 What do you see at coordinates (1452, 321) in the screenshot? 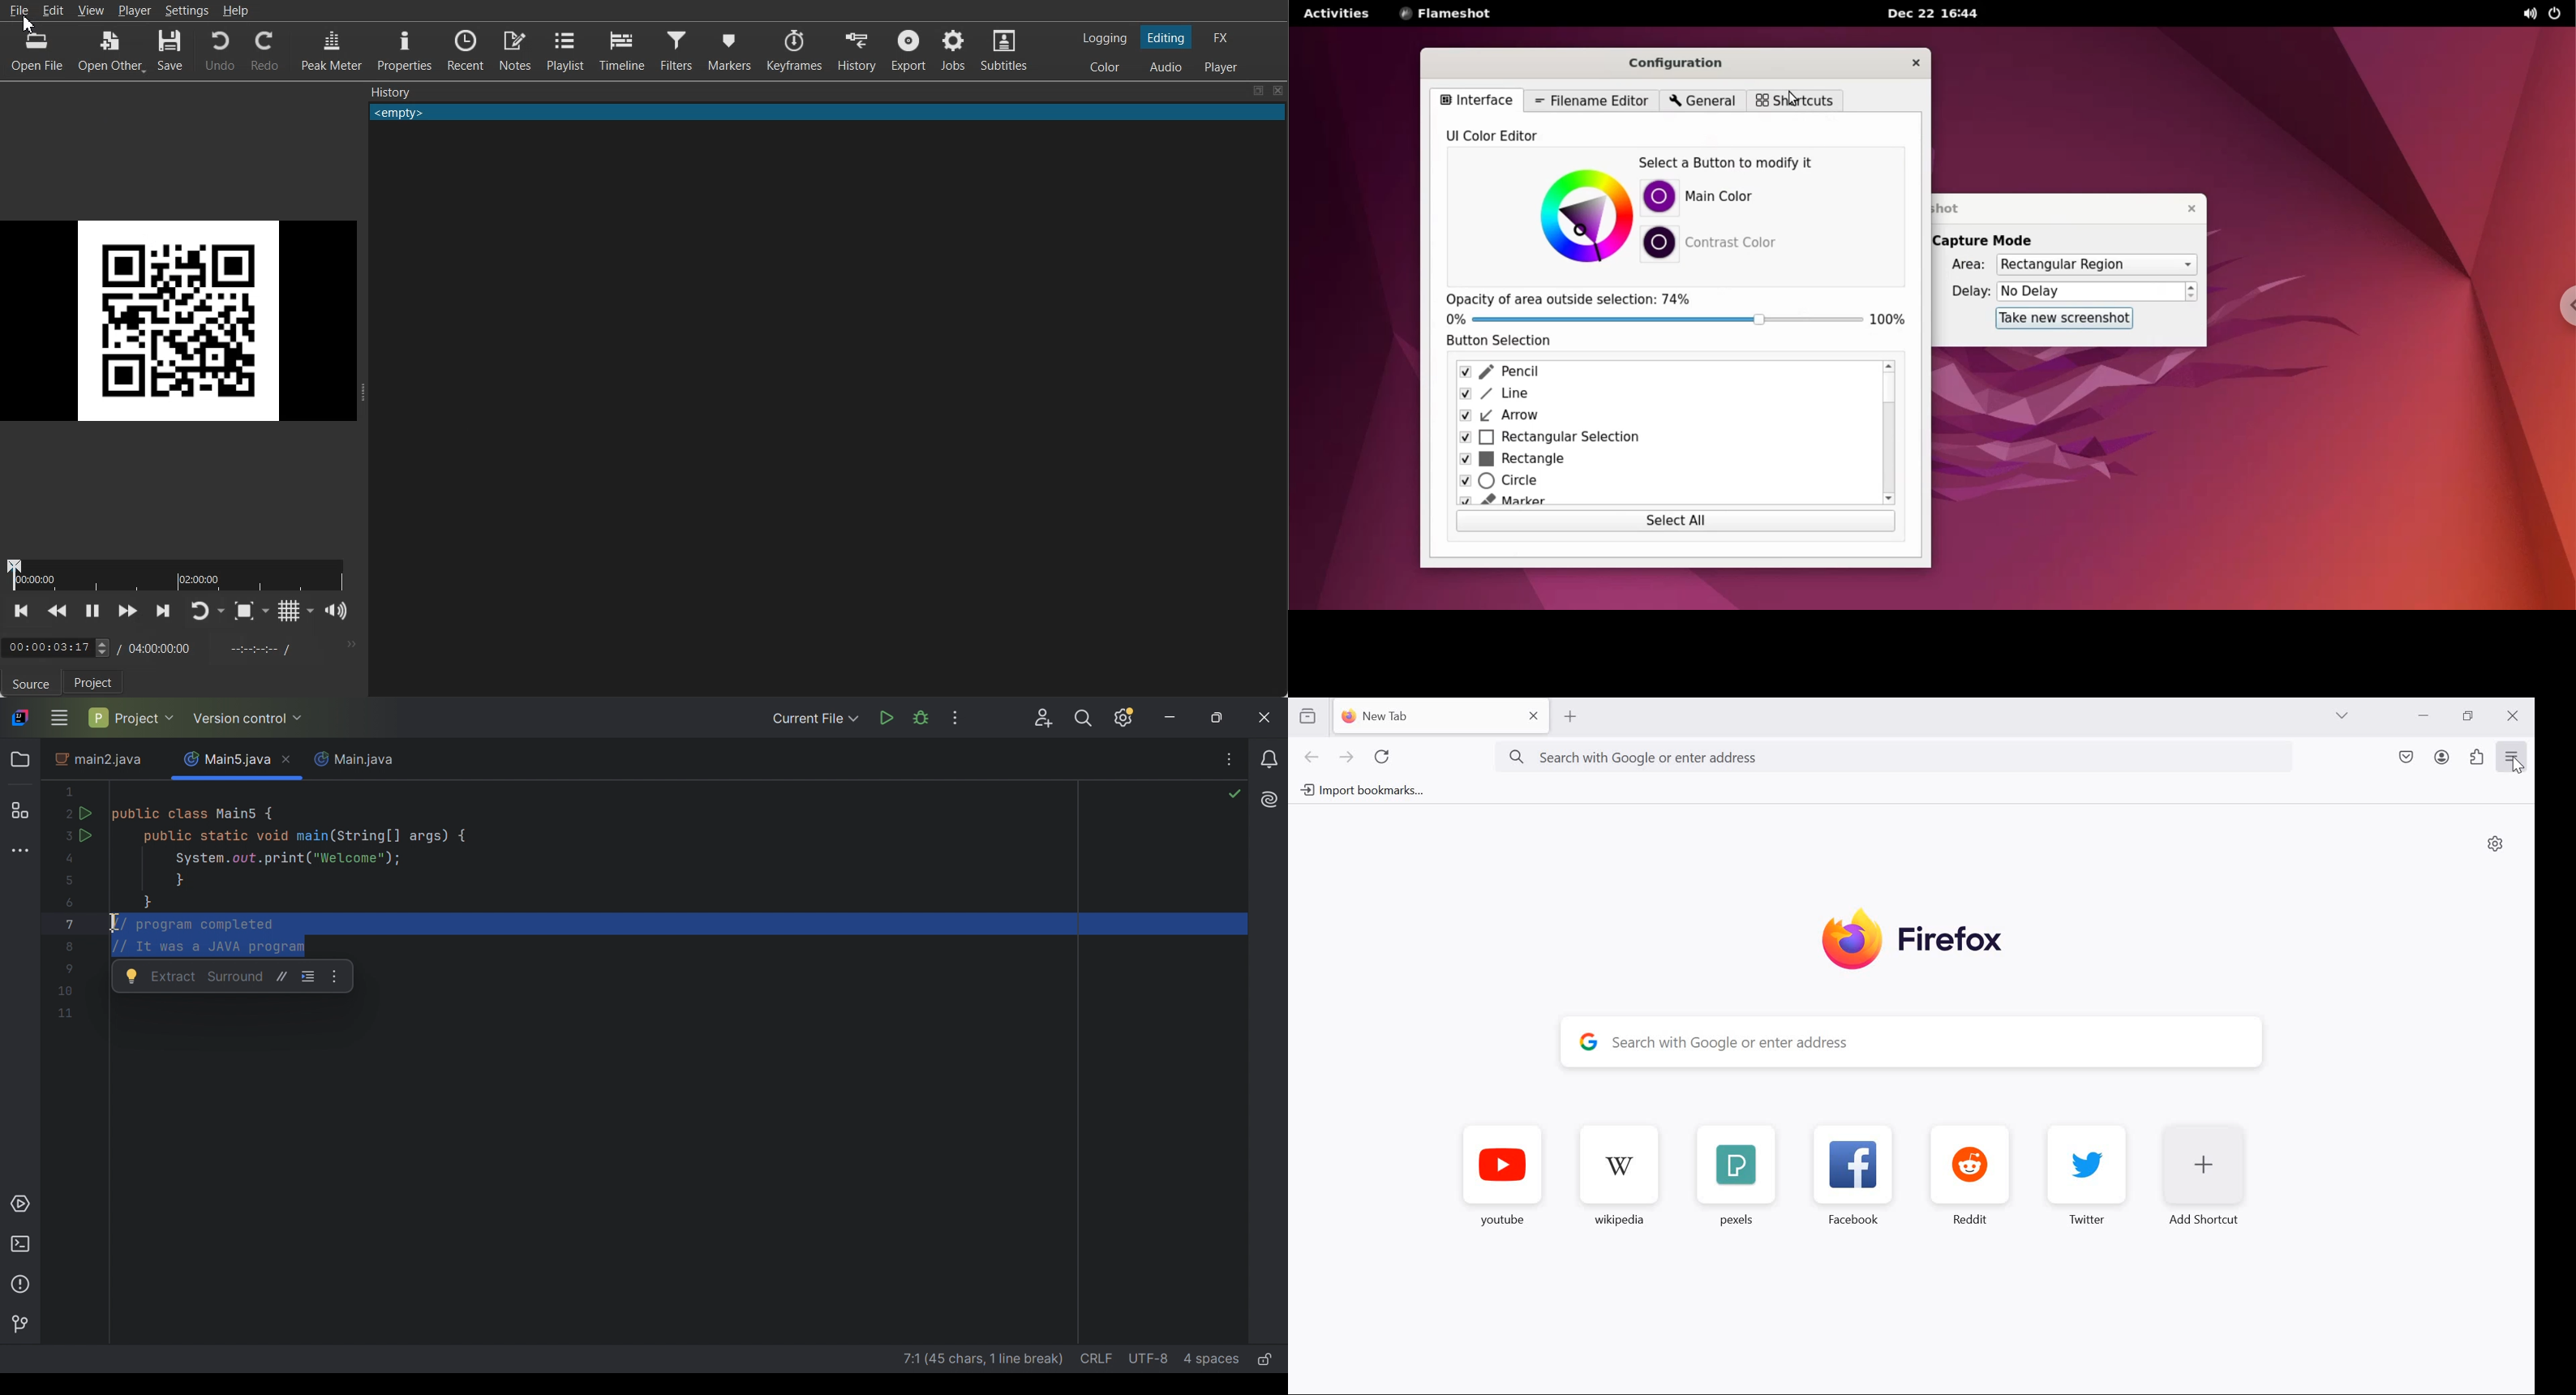
I see `0%` at bounding box center [1452, 321].